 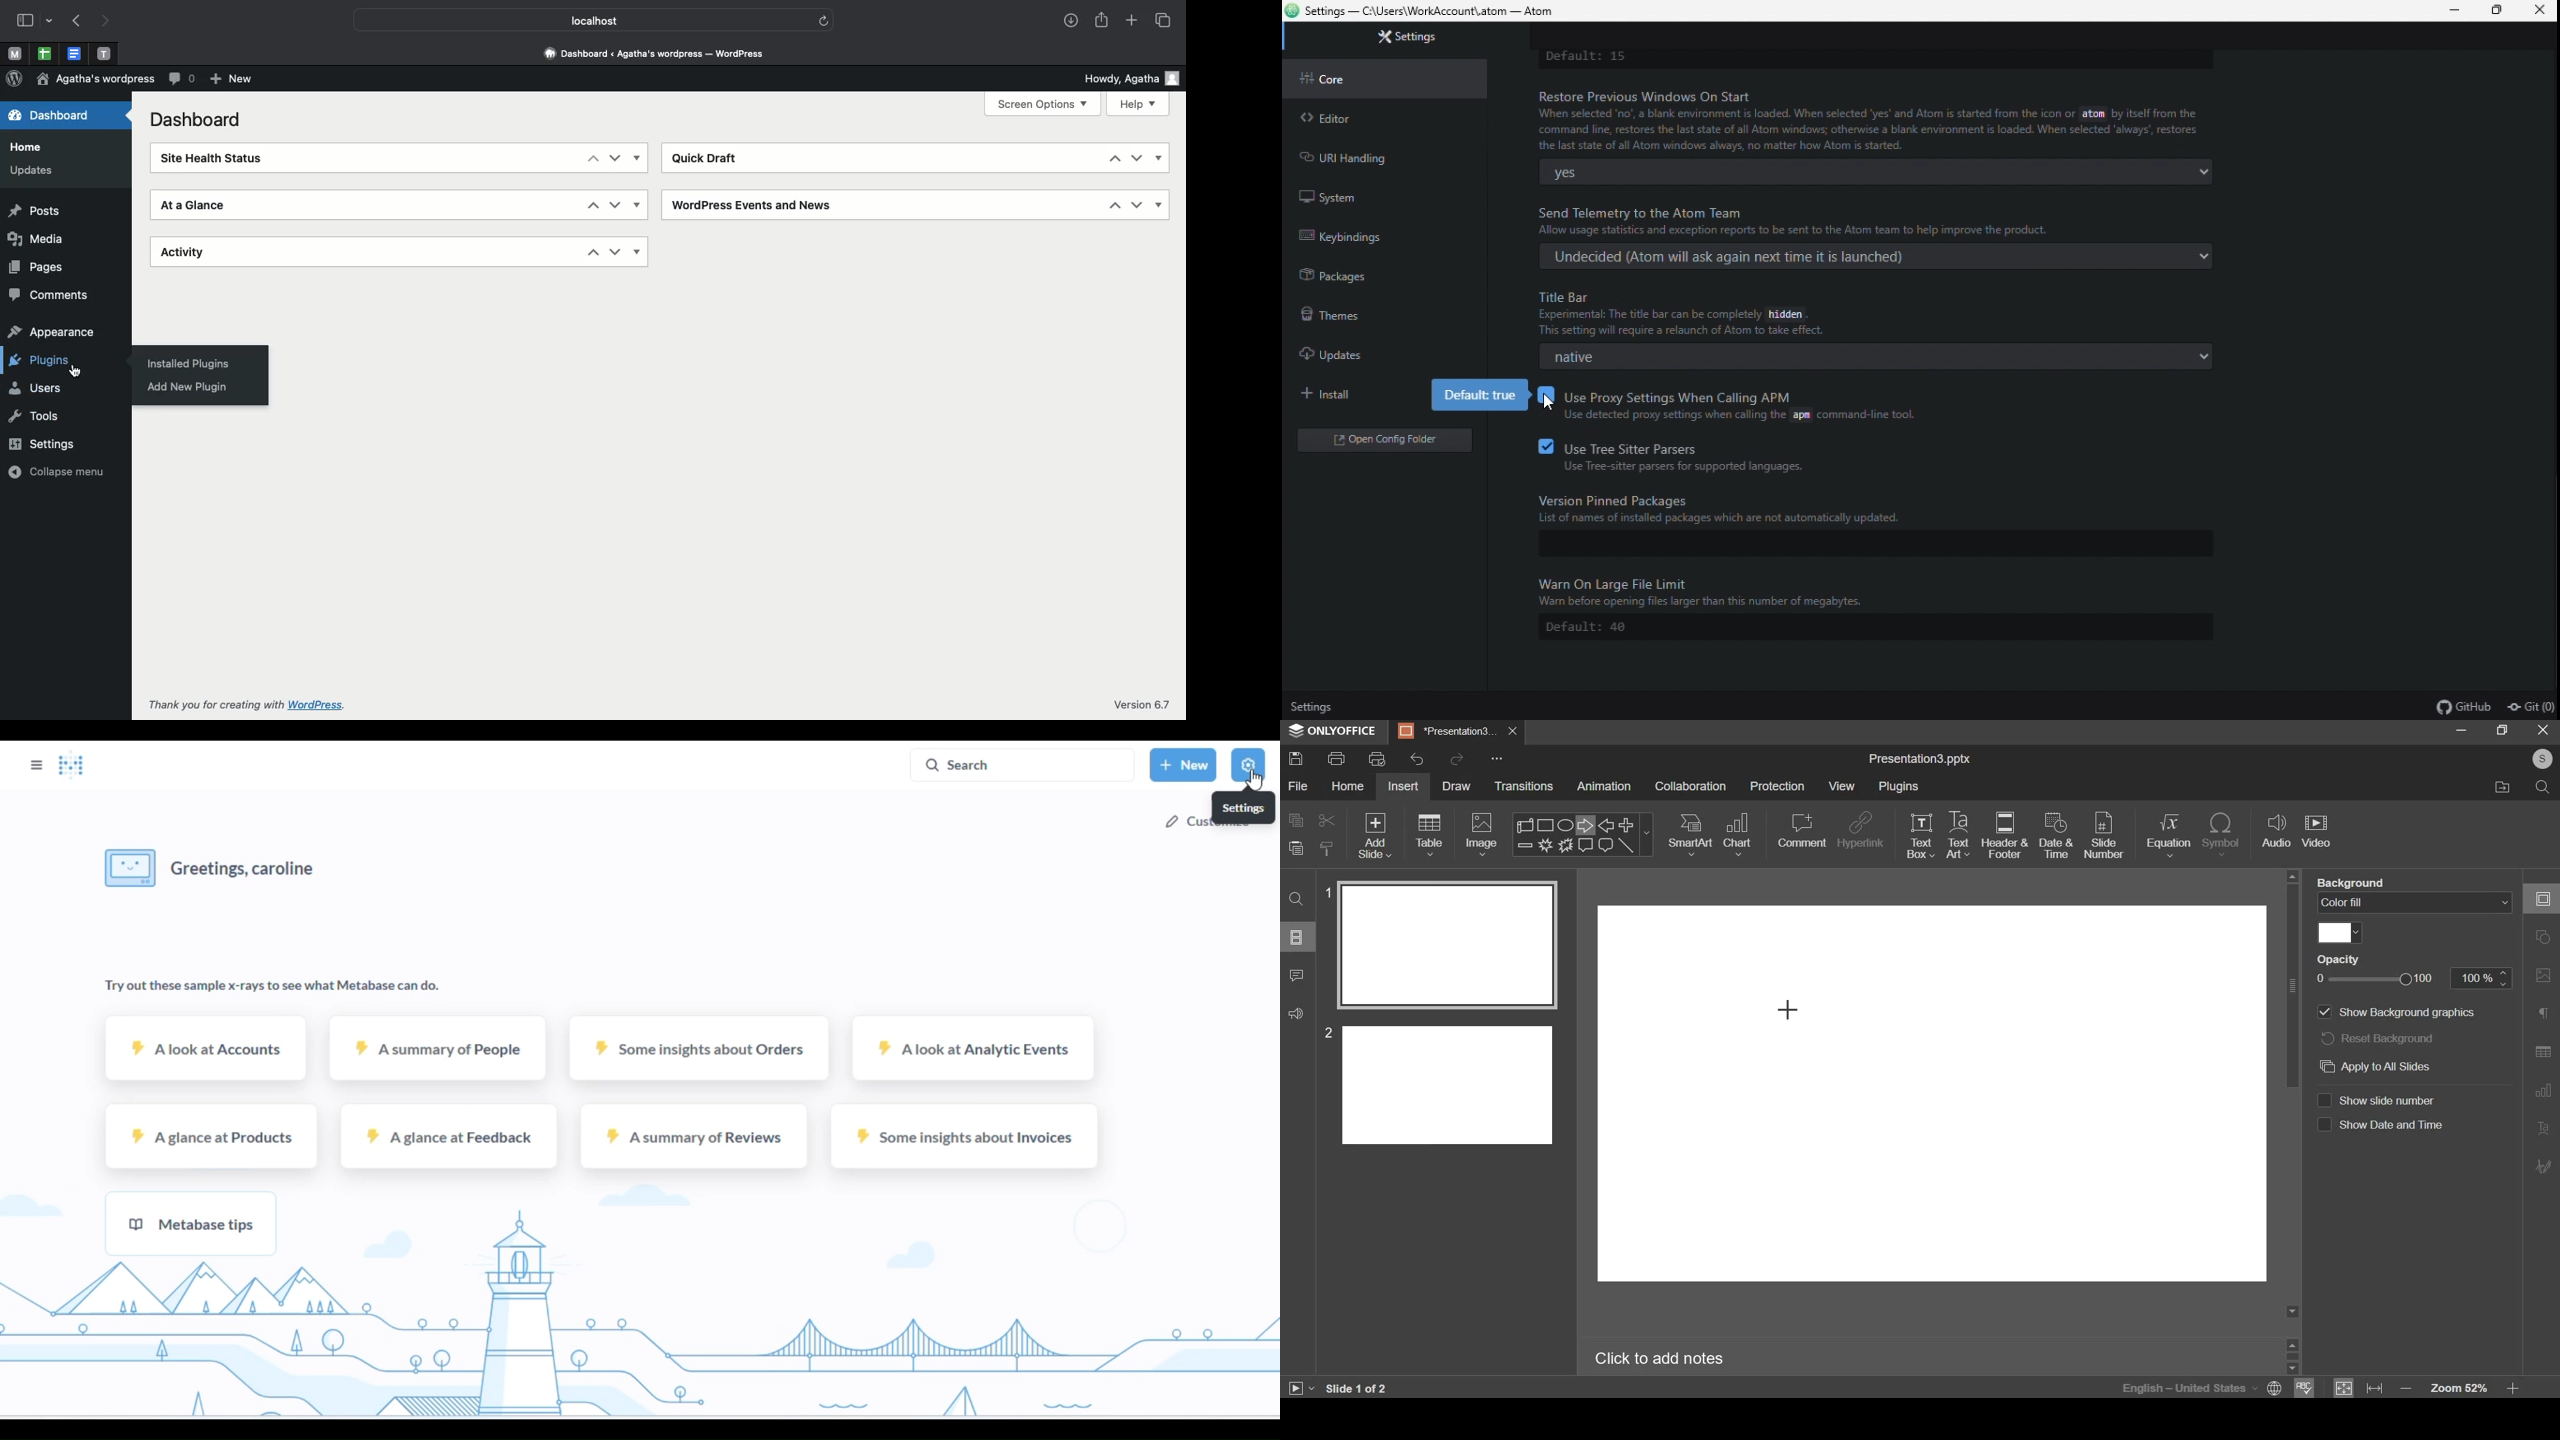 I want to click on smart art, so click(x=1691, y=835).